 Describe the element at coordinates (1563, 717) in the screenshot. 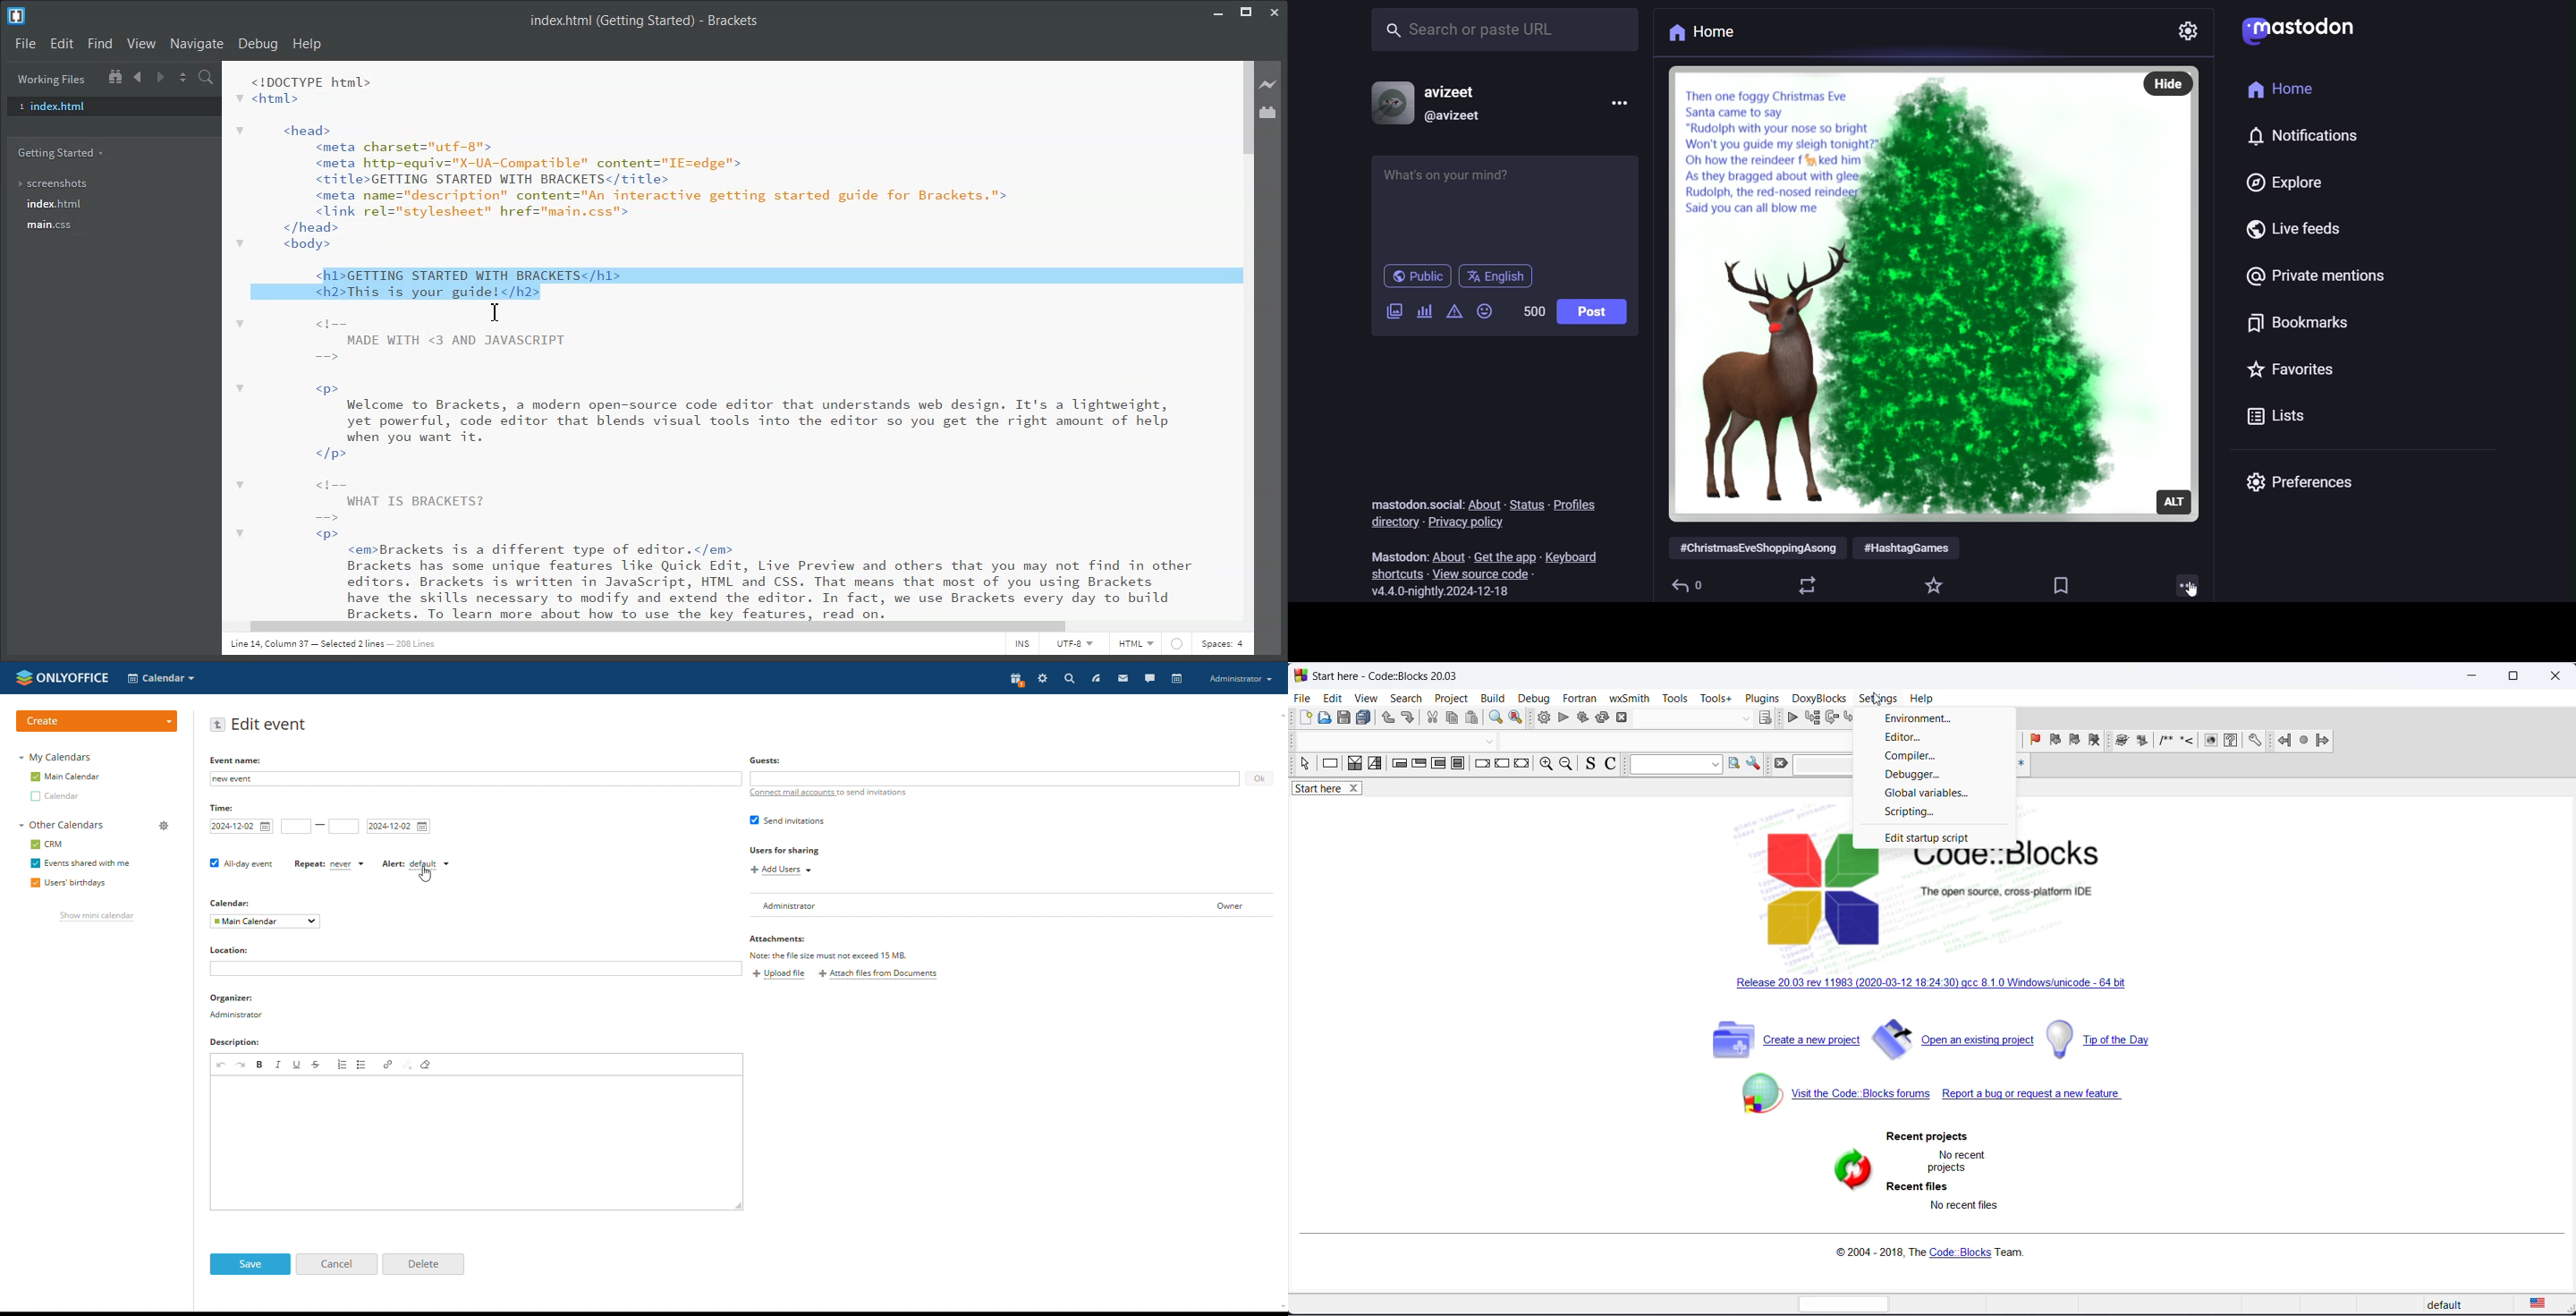

I see `run` at that location.